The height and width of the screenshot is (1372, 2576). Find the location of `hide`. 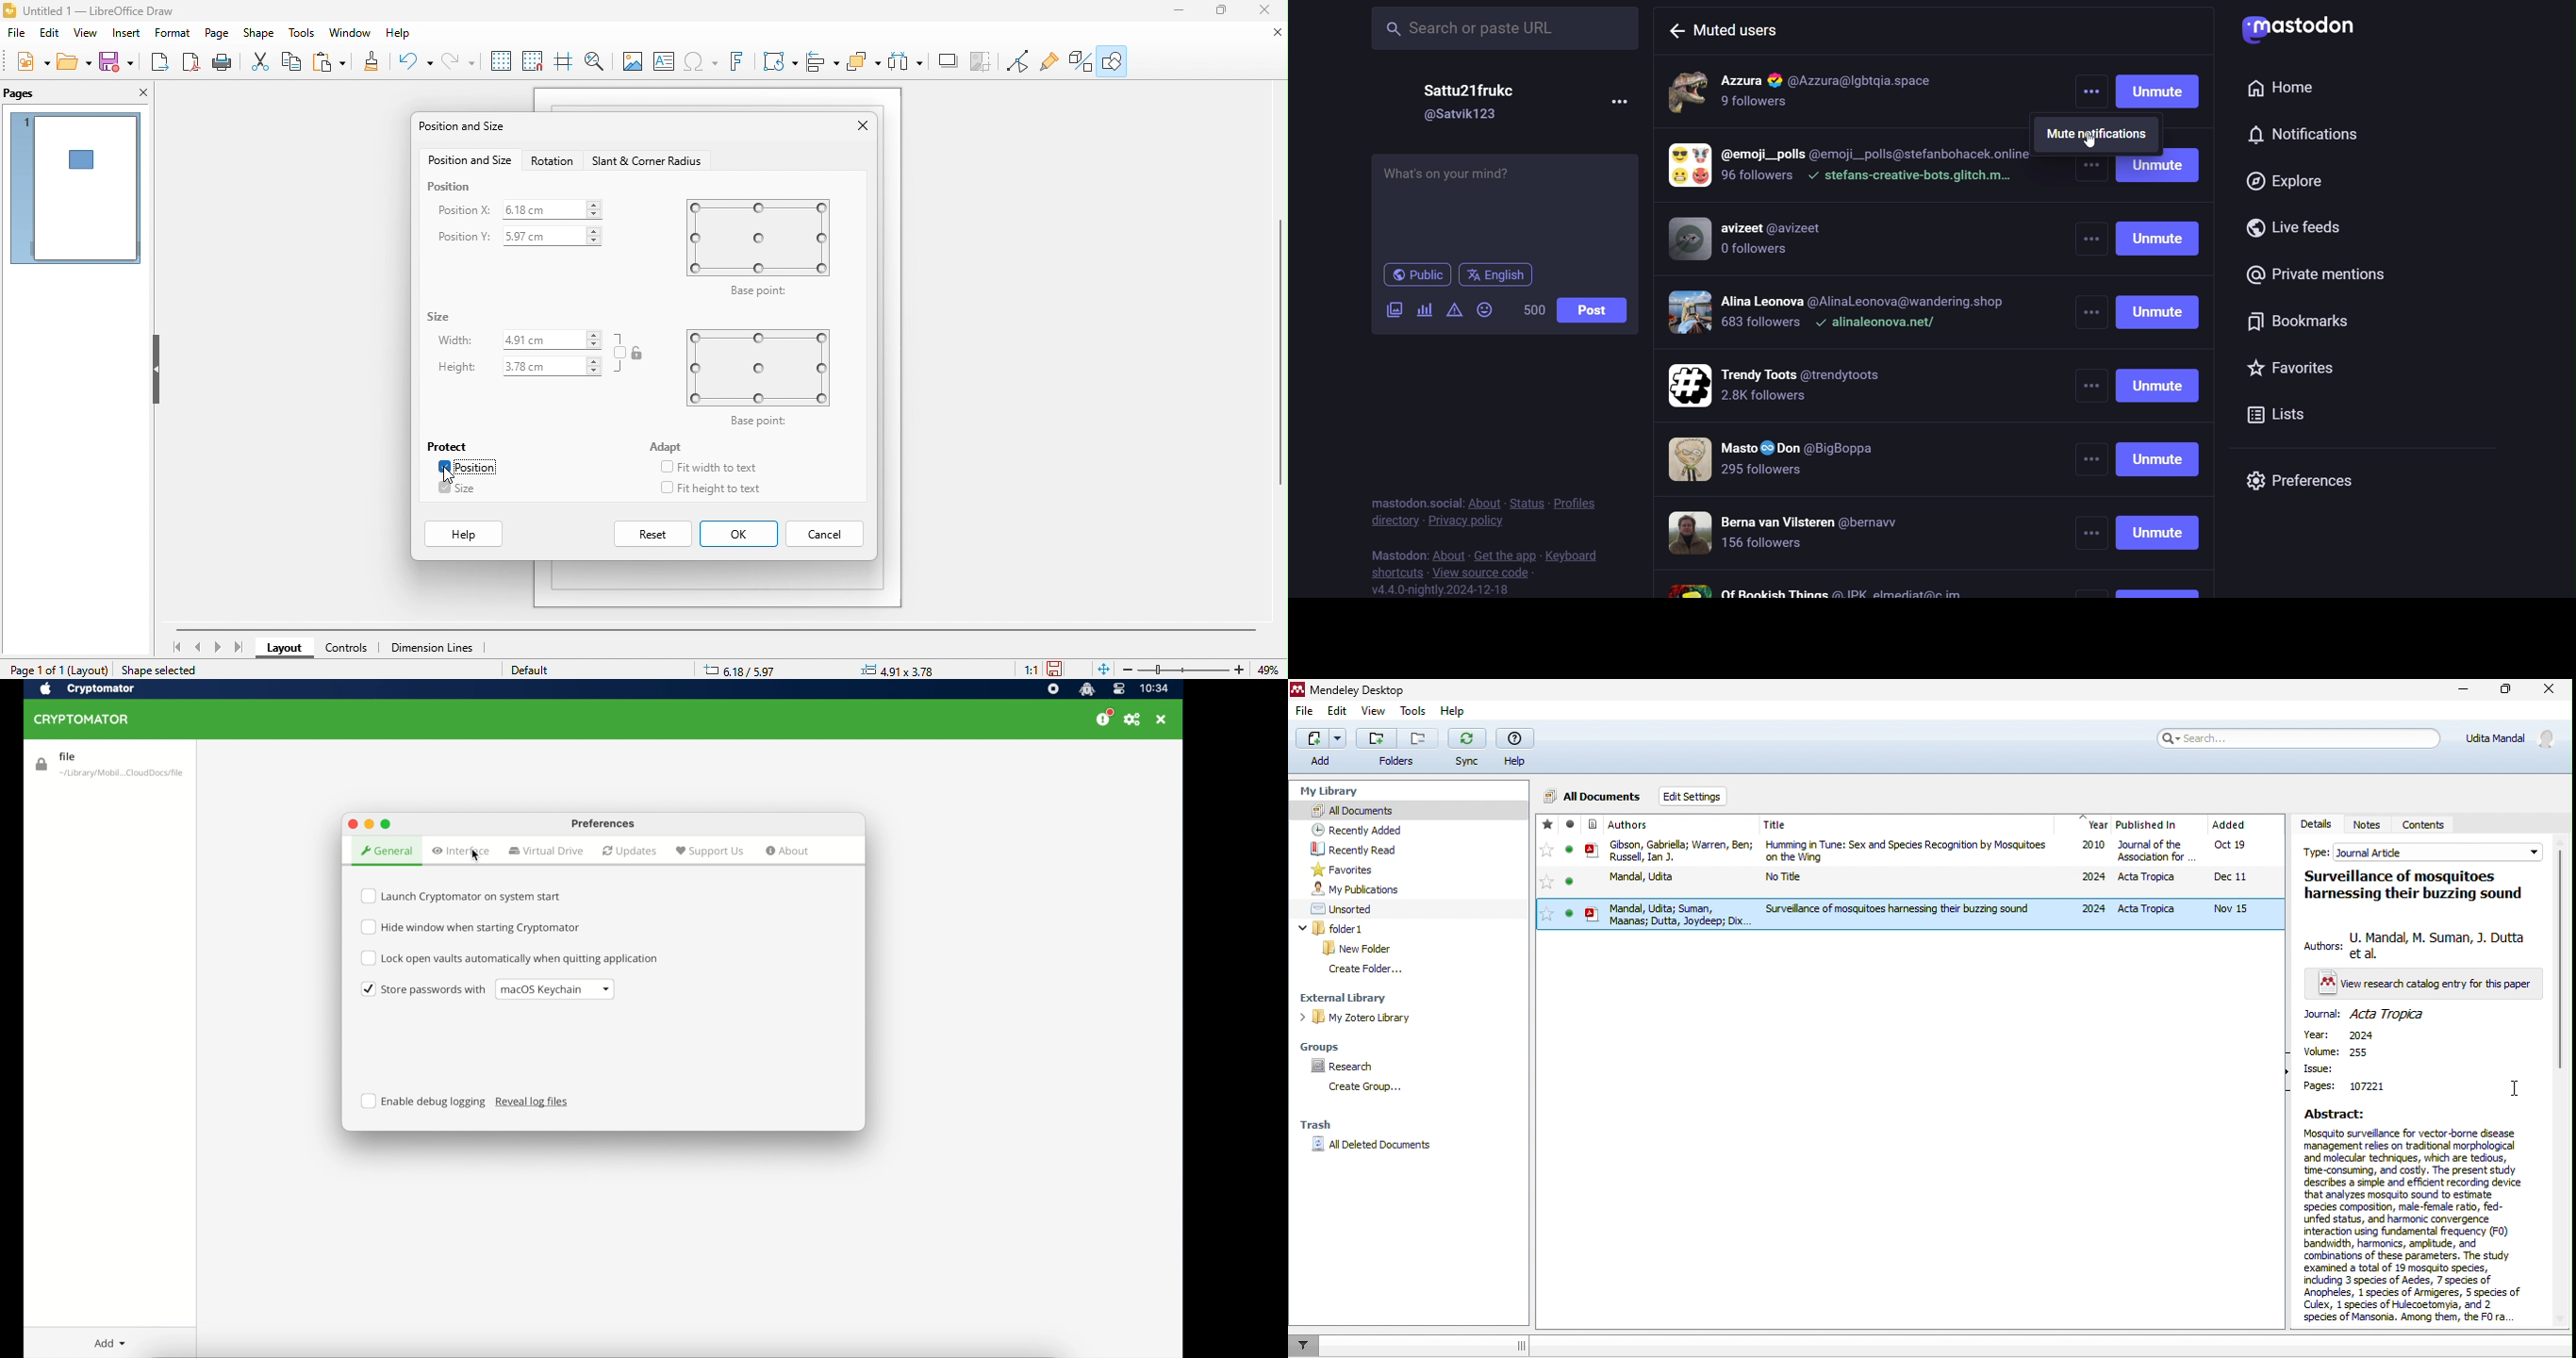

hide is located at coordinates (154, 371).